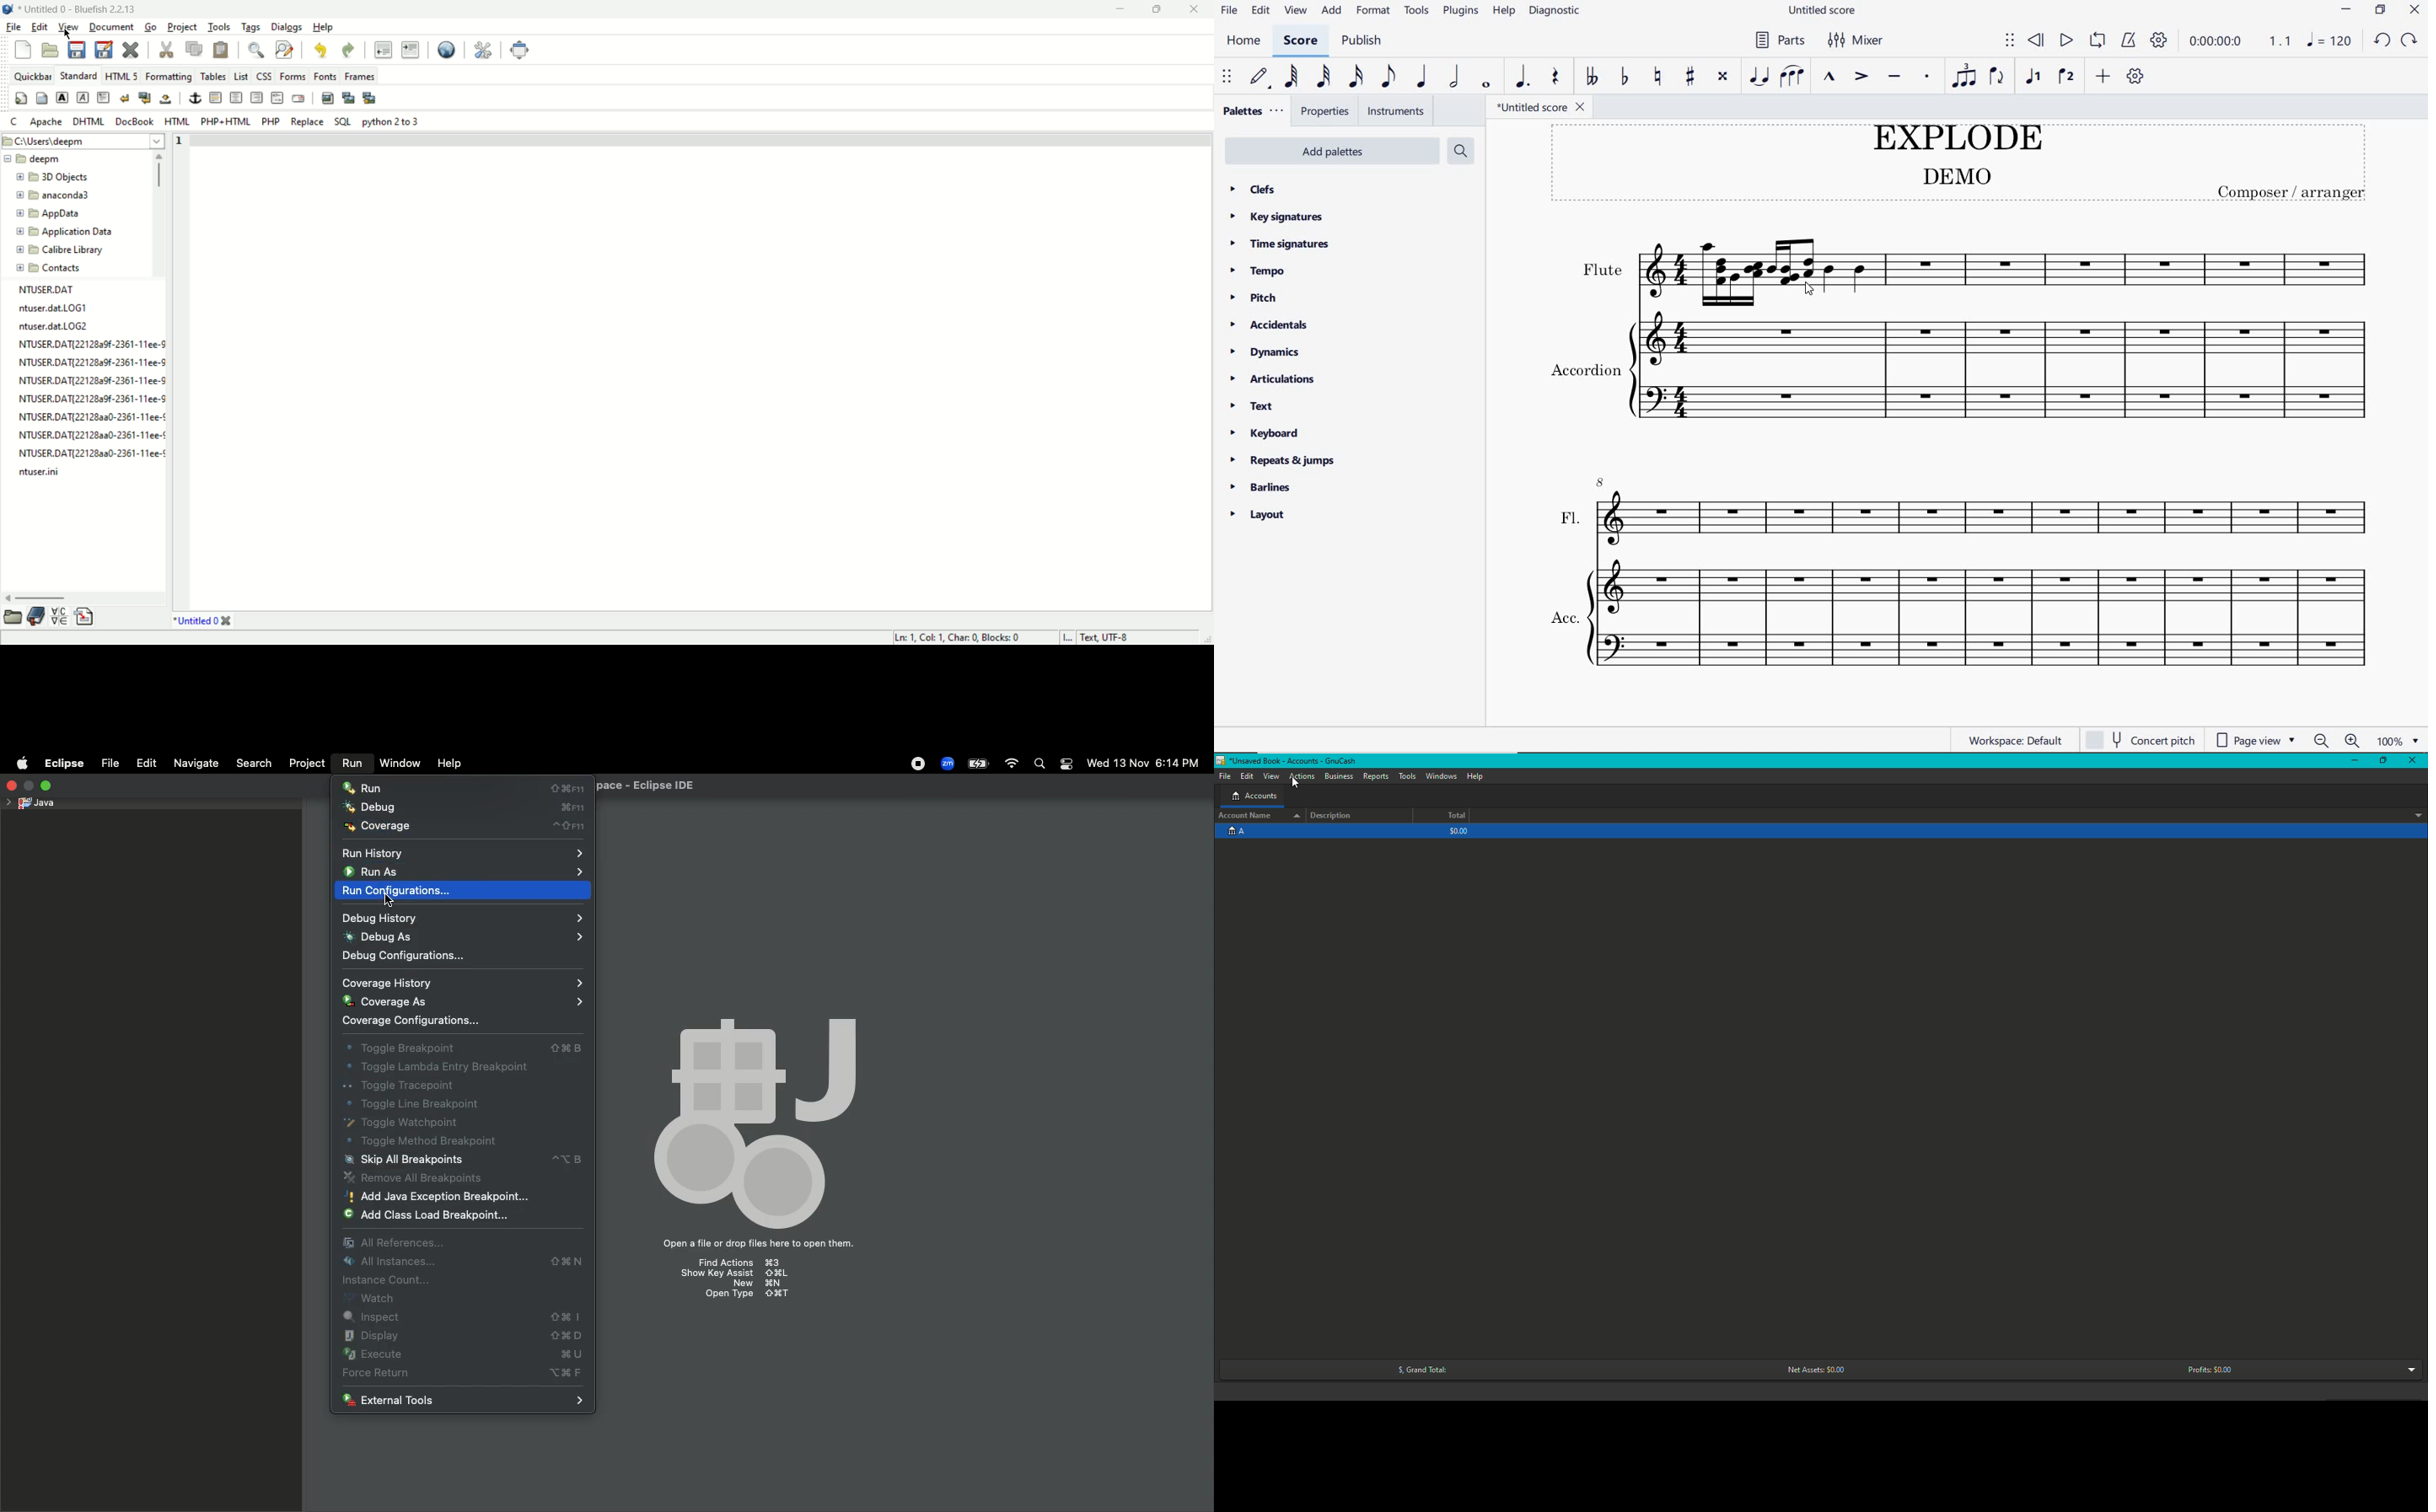 This screenshot has height=1512, width=2436. Describe the element at coordinates (1256, 796) in the screenshot. I see `Accounts` at that location.